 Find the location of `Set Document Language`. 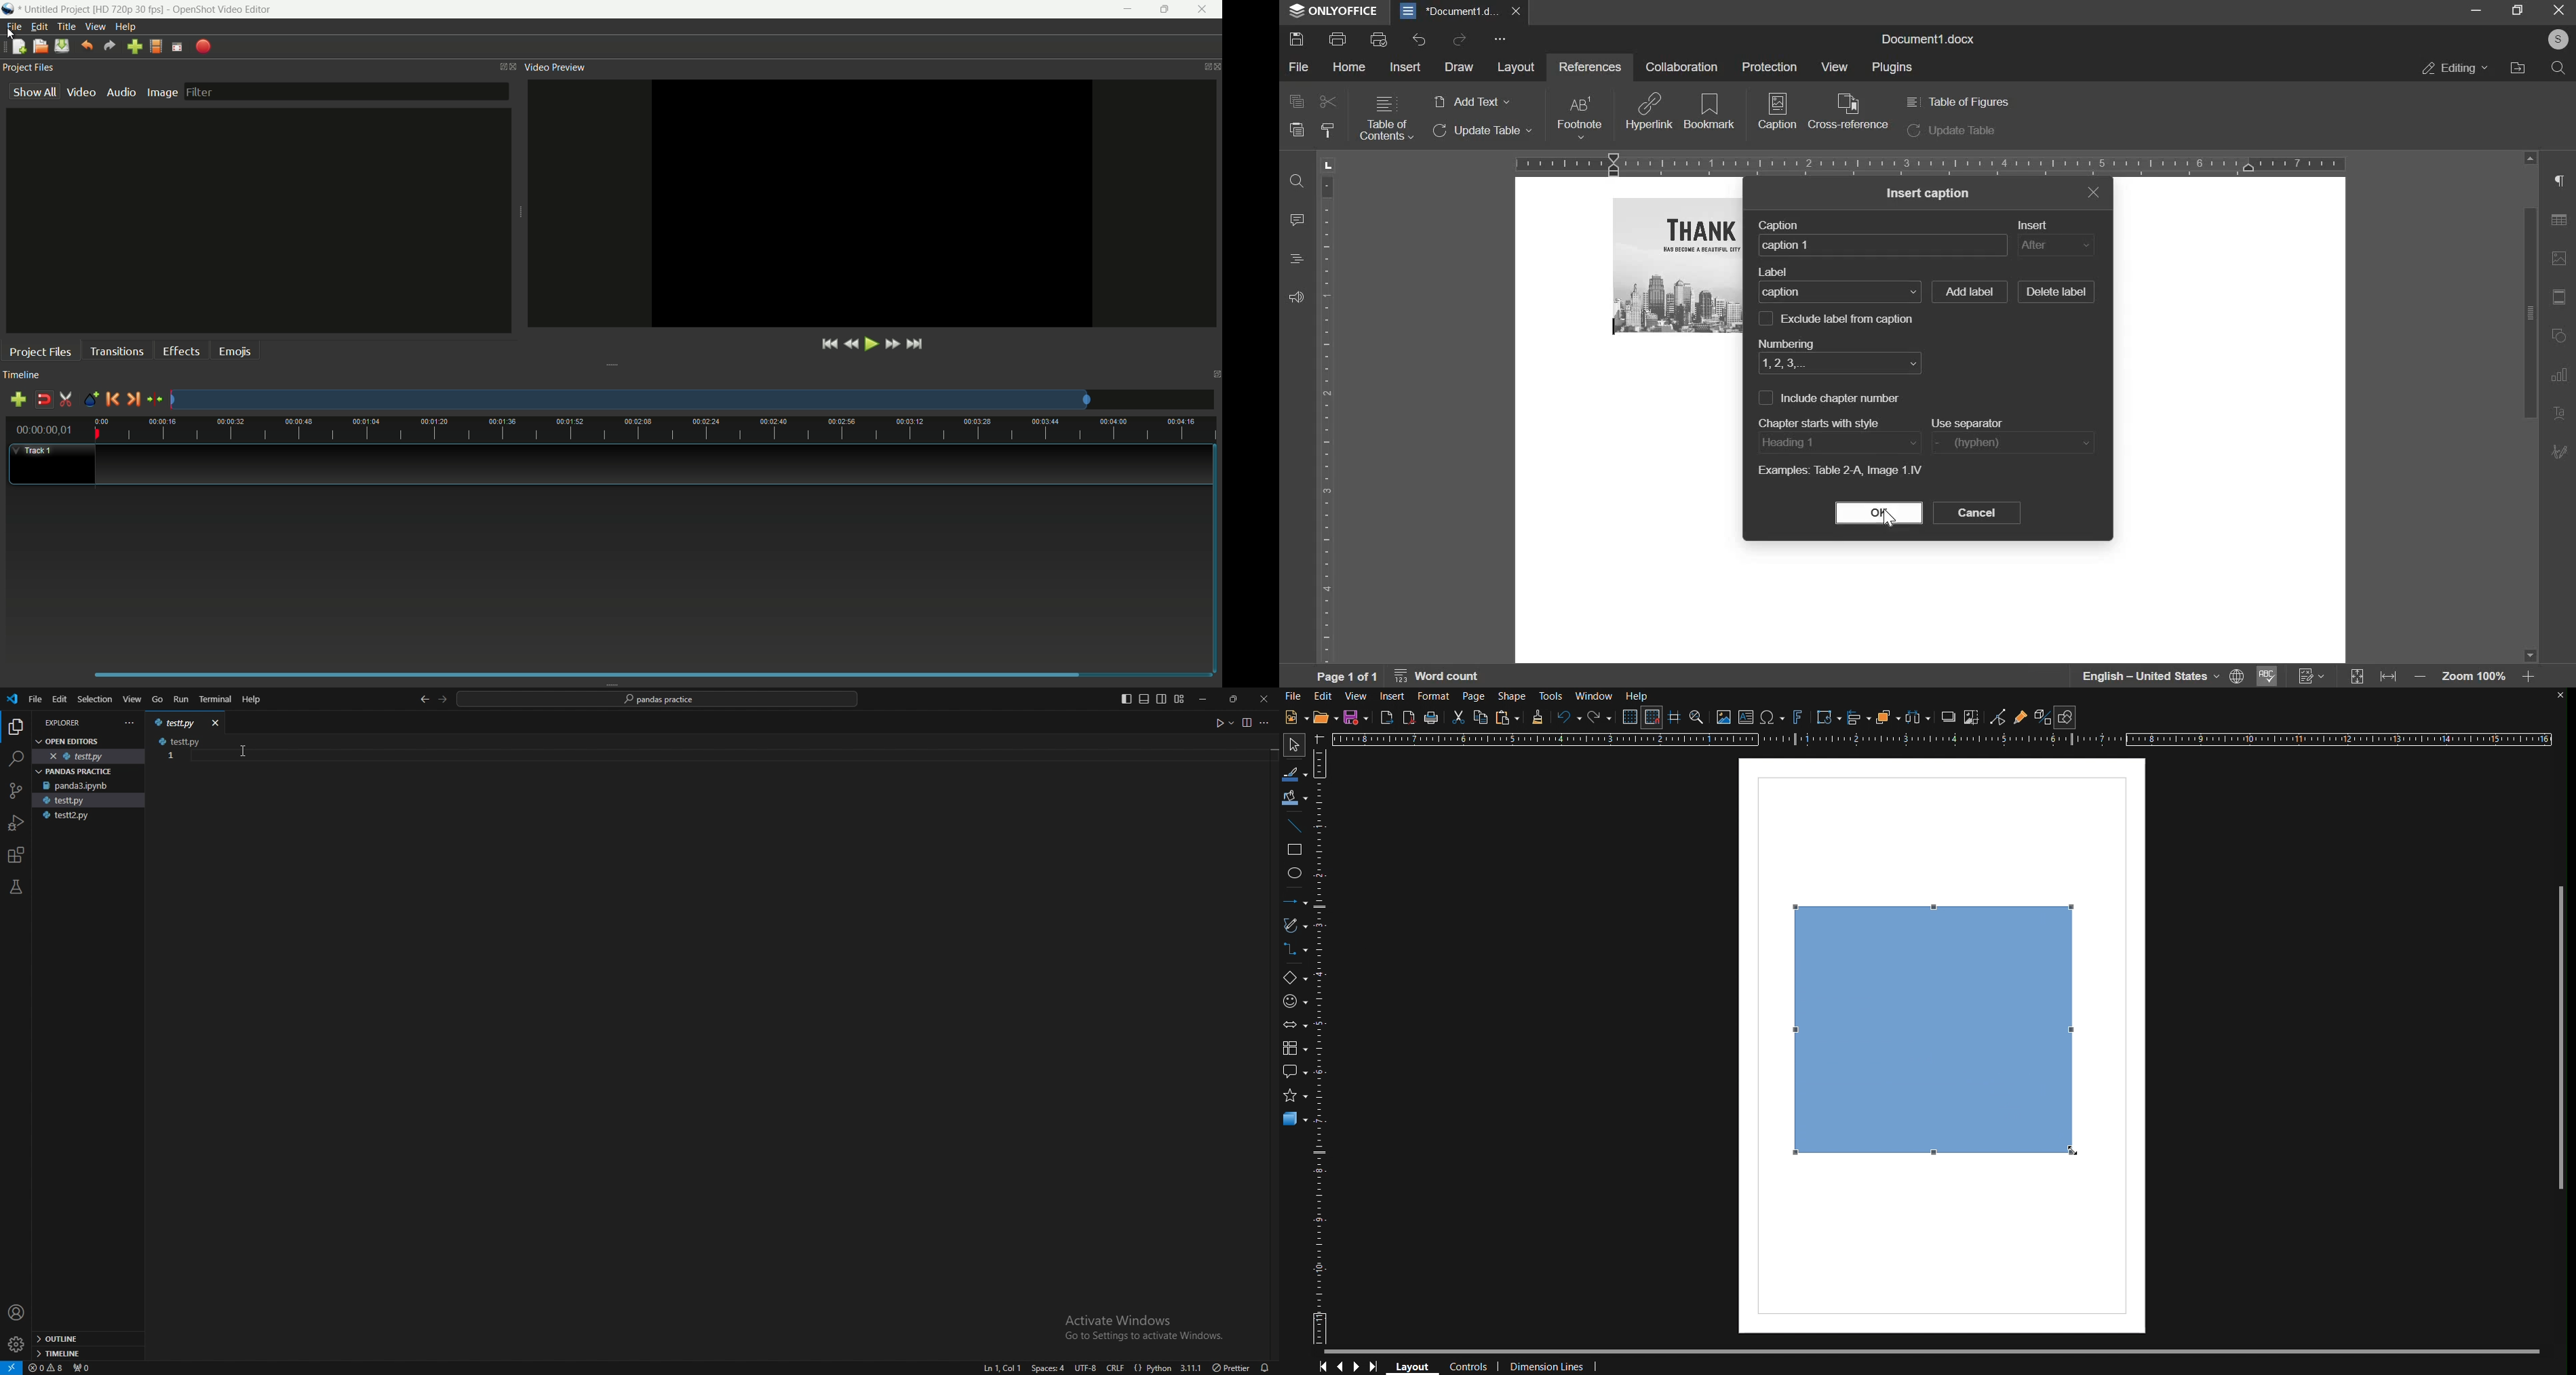

Set Document Language is located at coordinates (2237, 675).